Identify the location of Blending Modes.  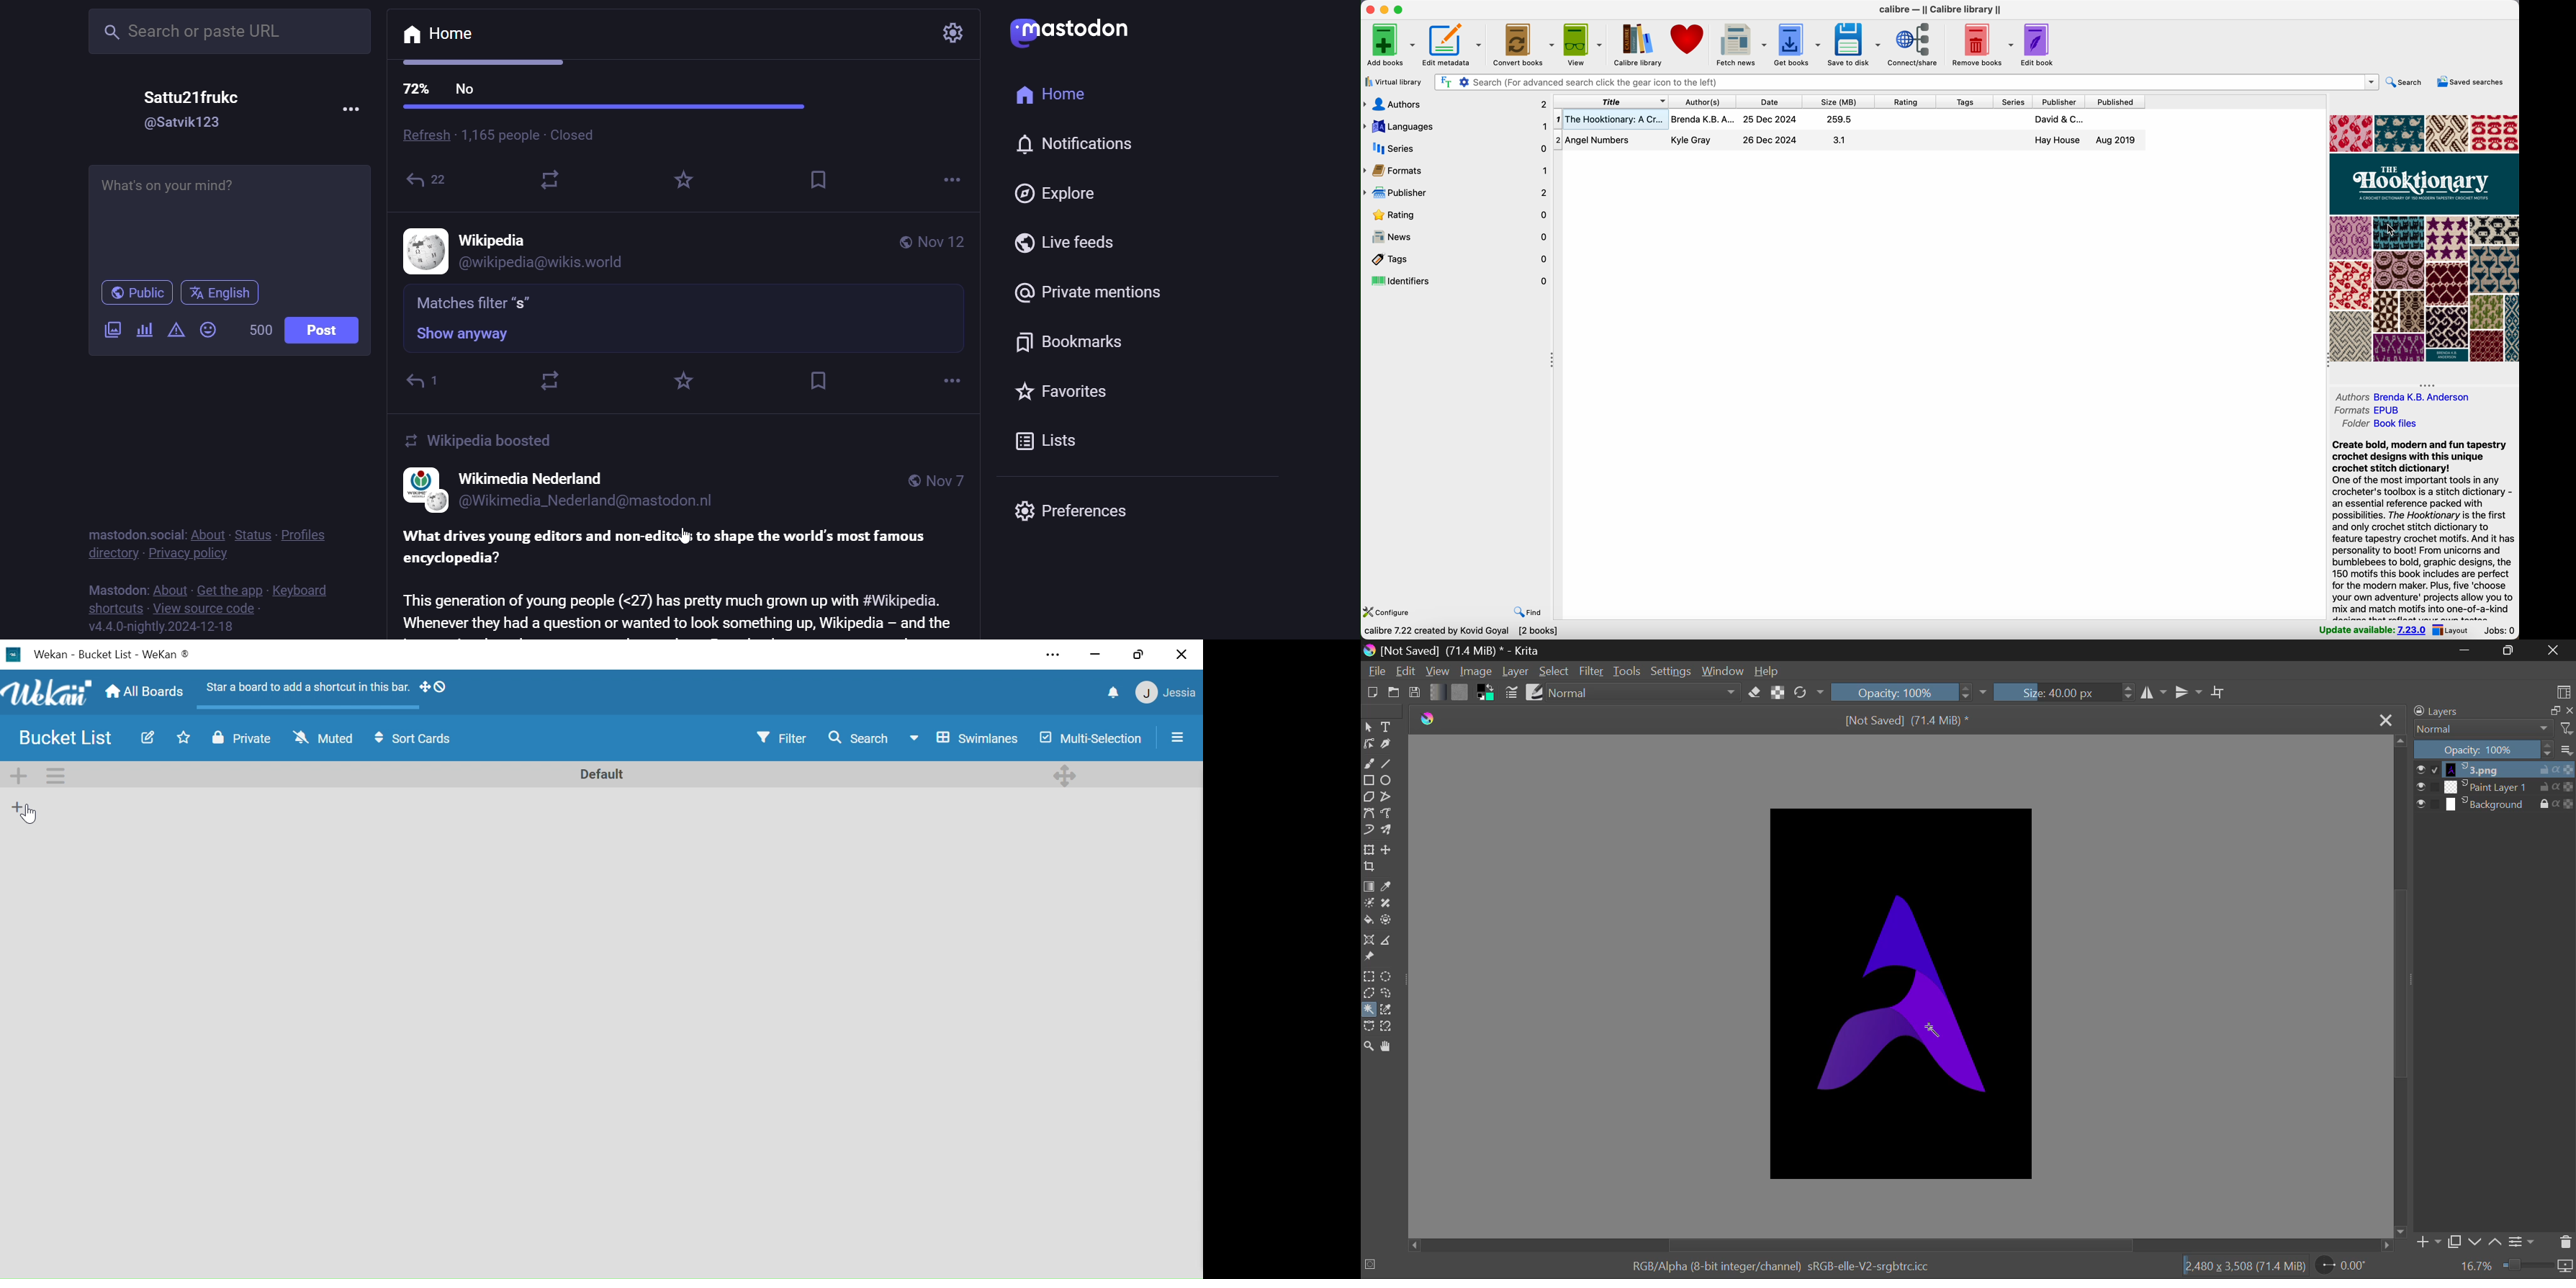
(2482, 731).